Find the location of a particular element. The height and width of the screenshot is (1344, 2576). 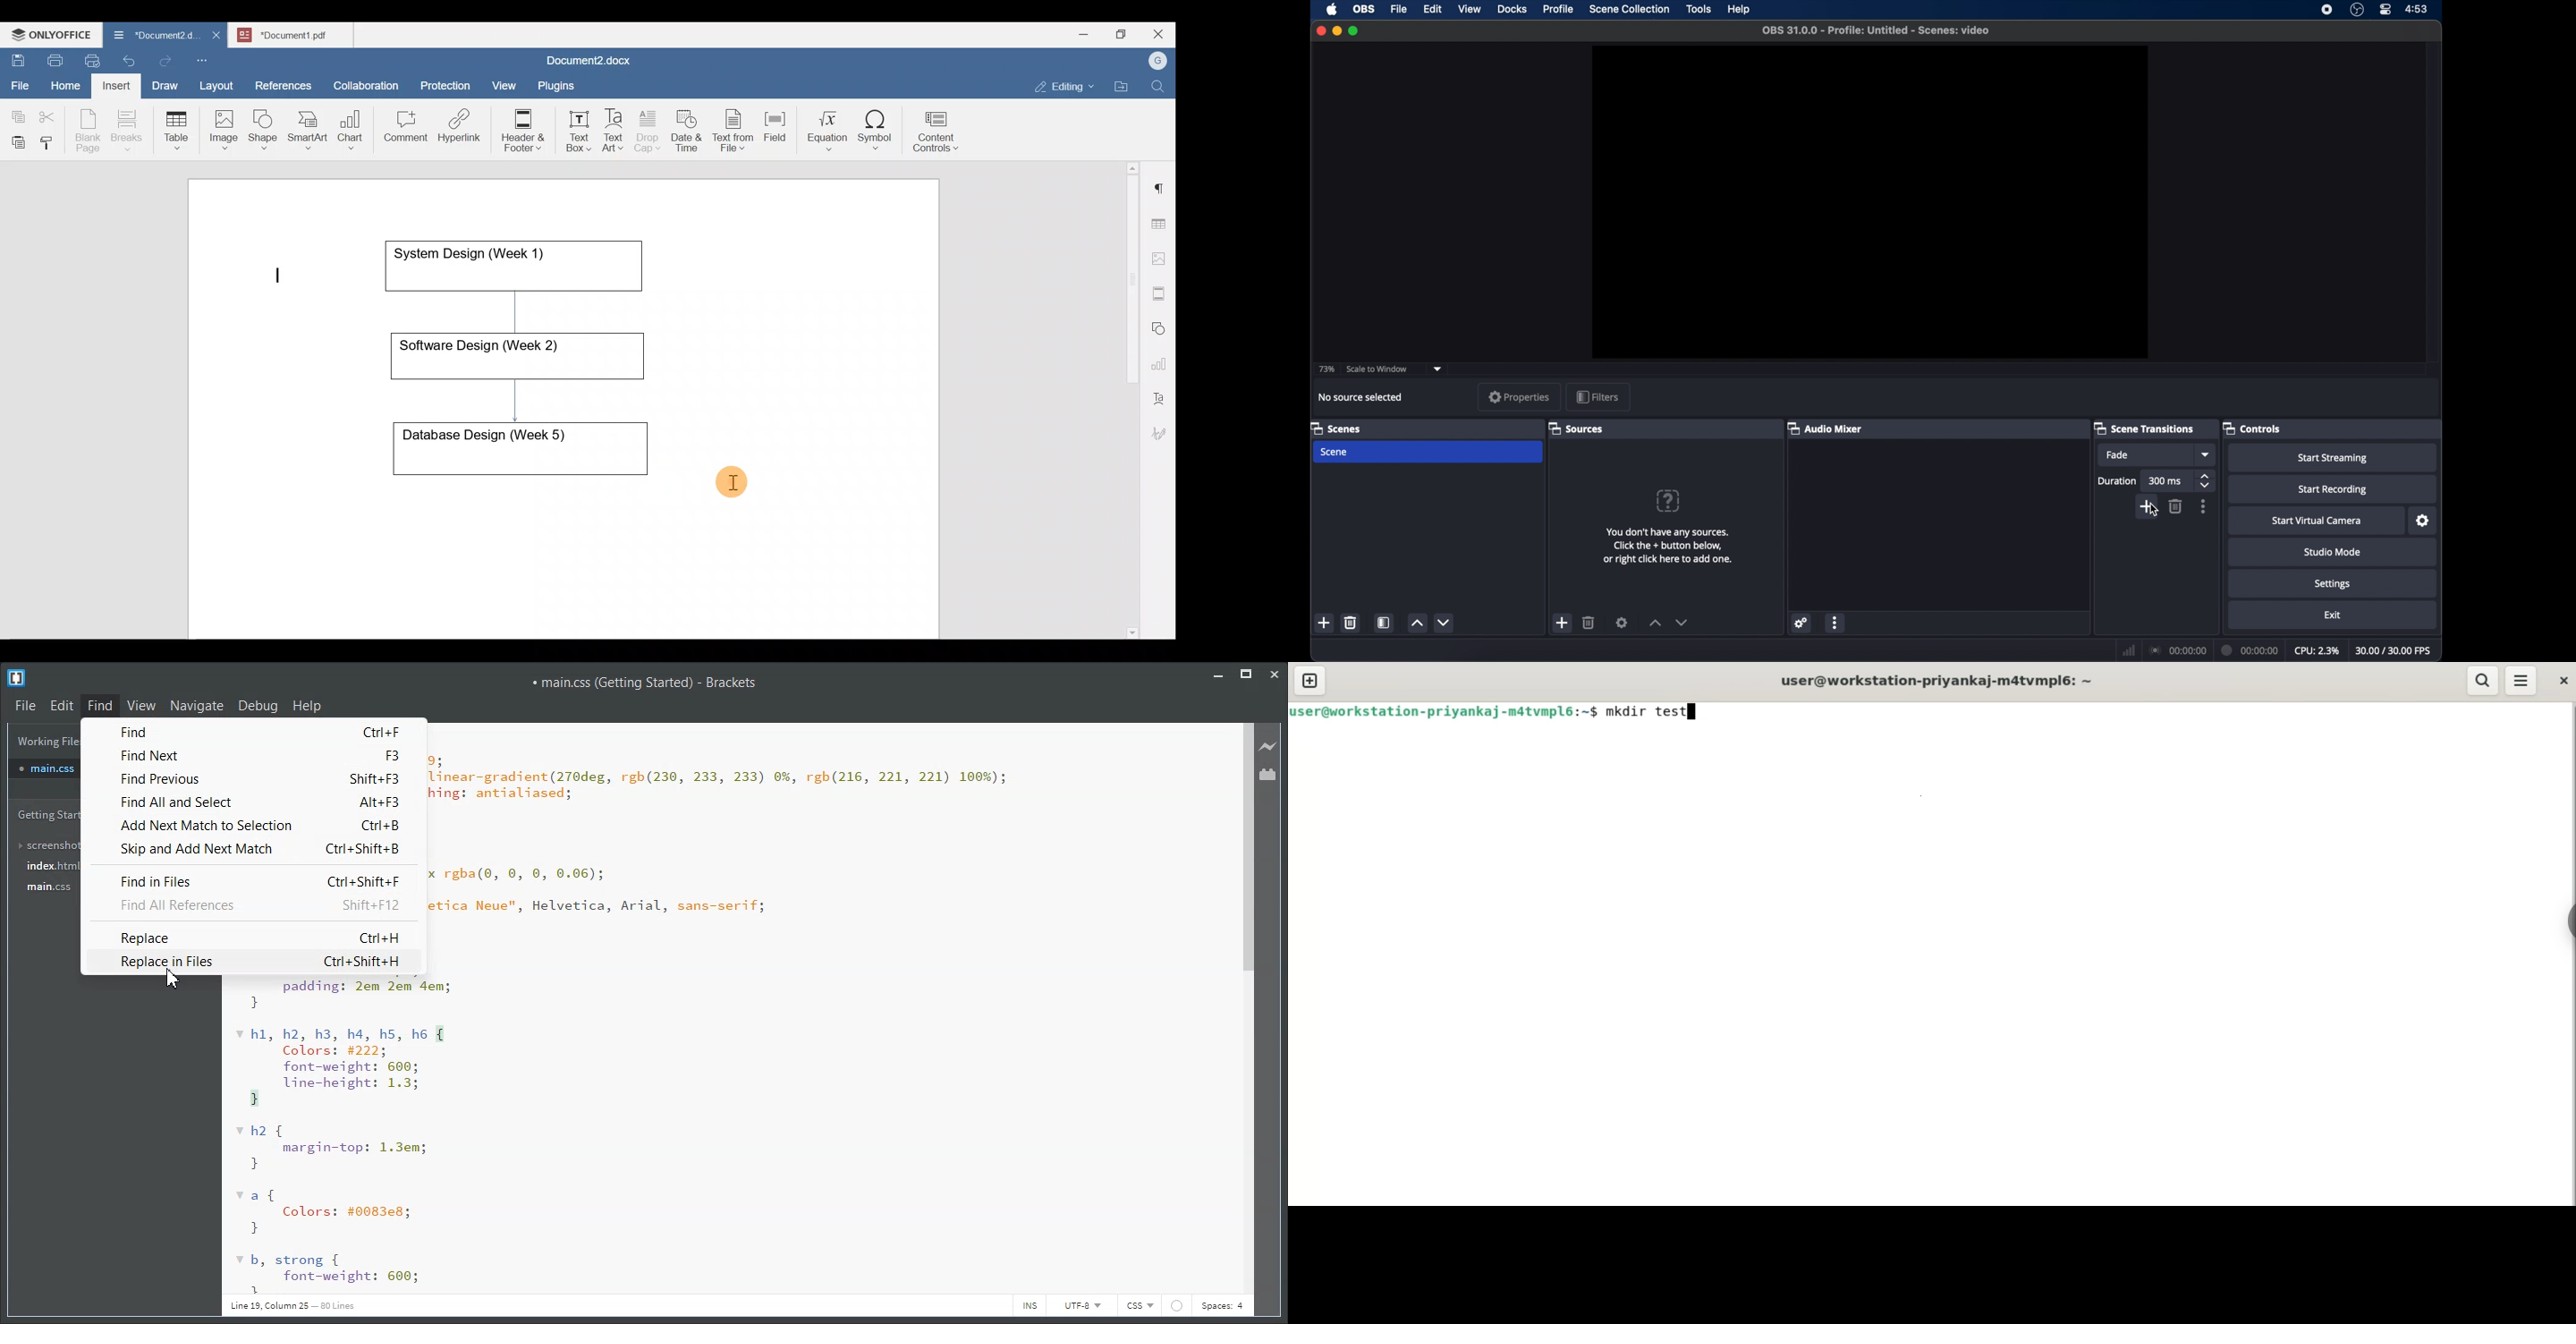

Document name is located at coordinates (150, 37).